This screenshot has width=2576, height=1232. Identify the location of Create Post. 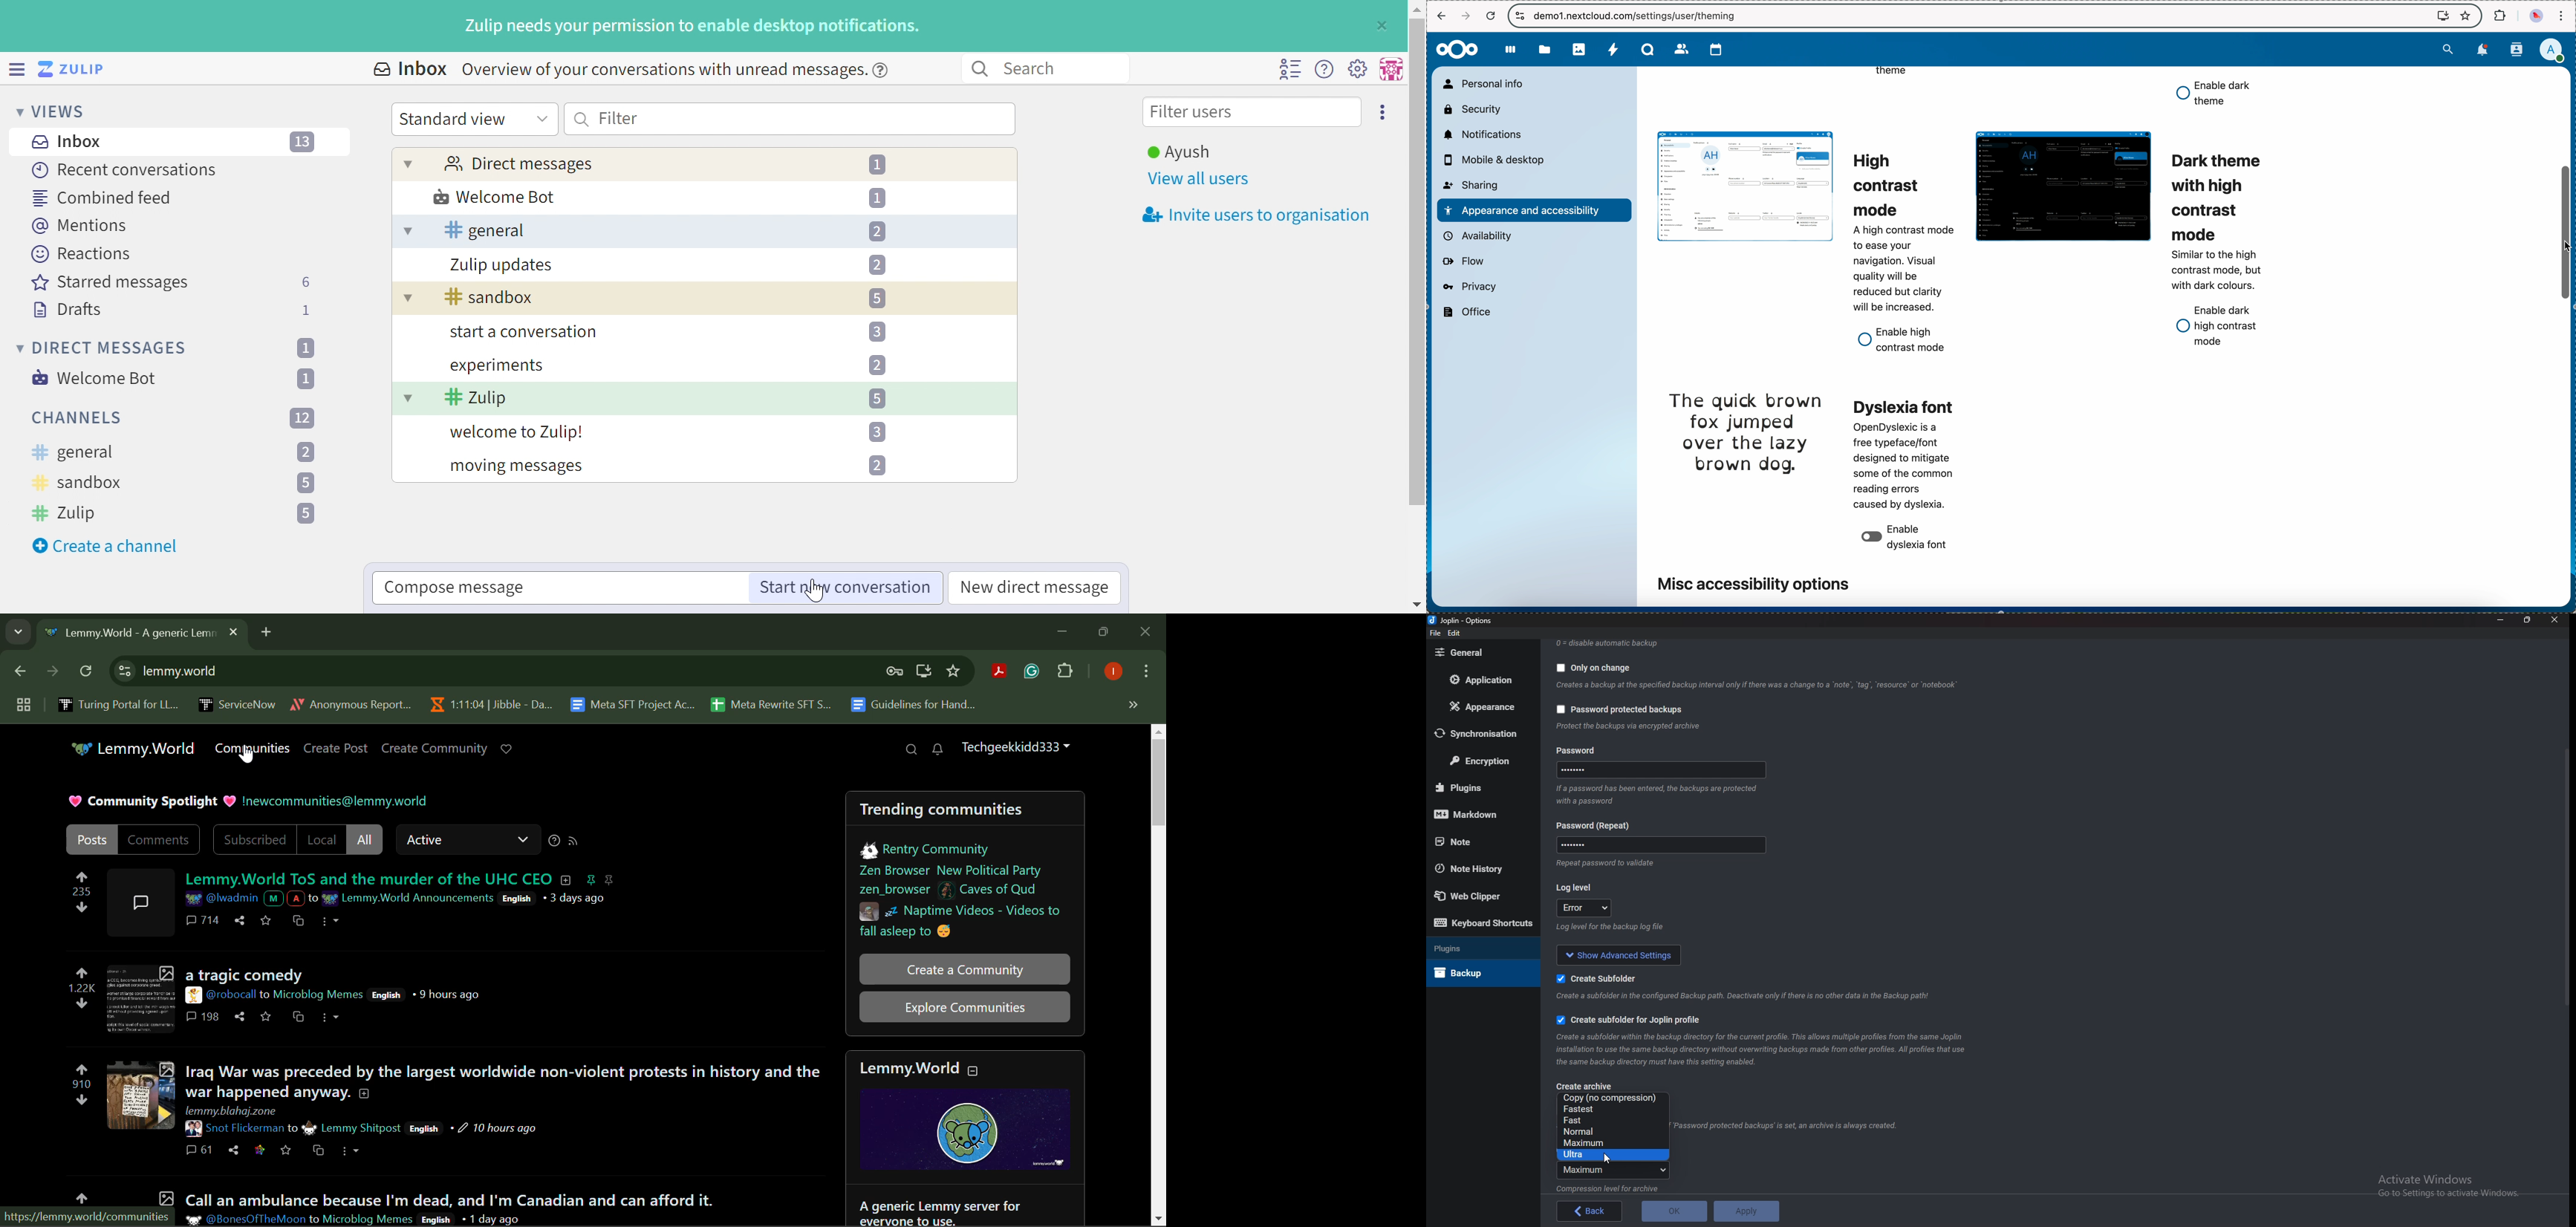
(337, 749).